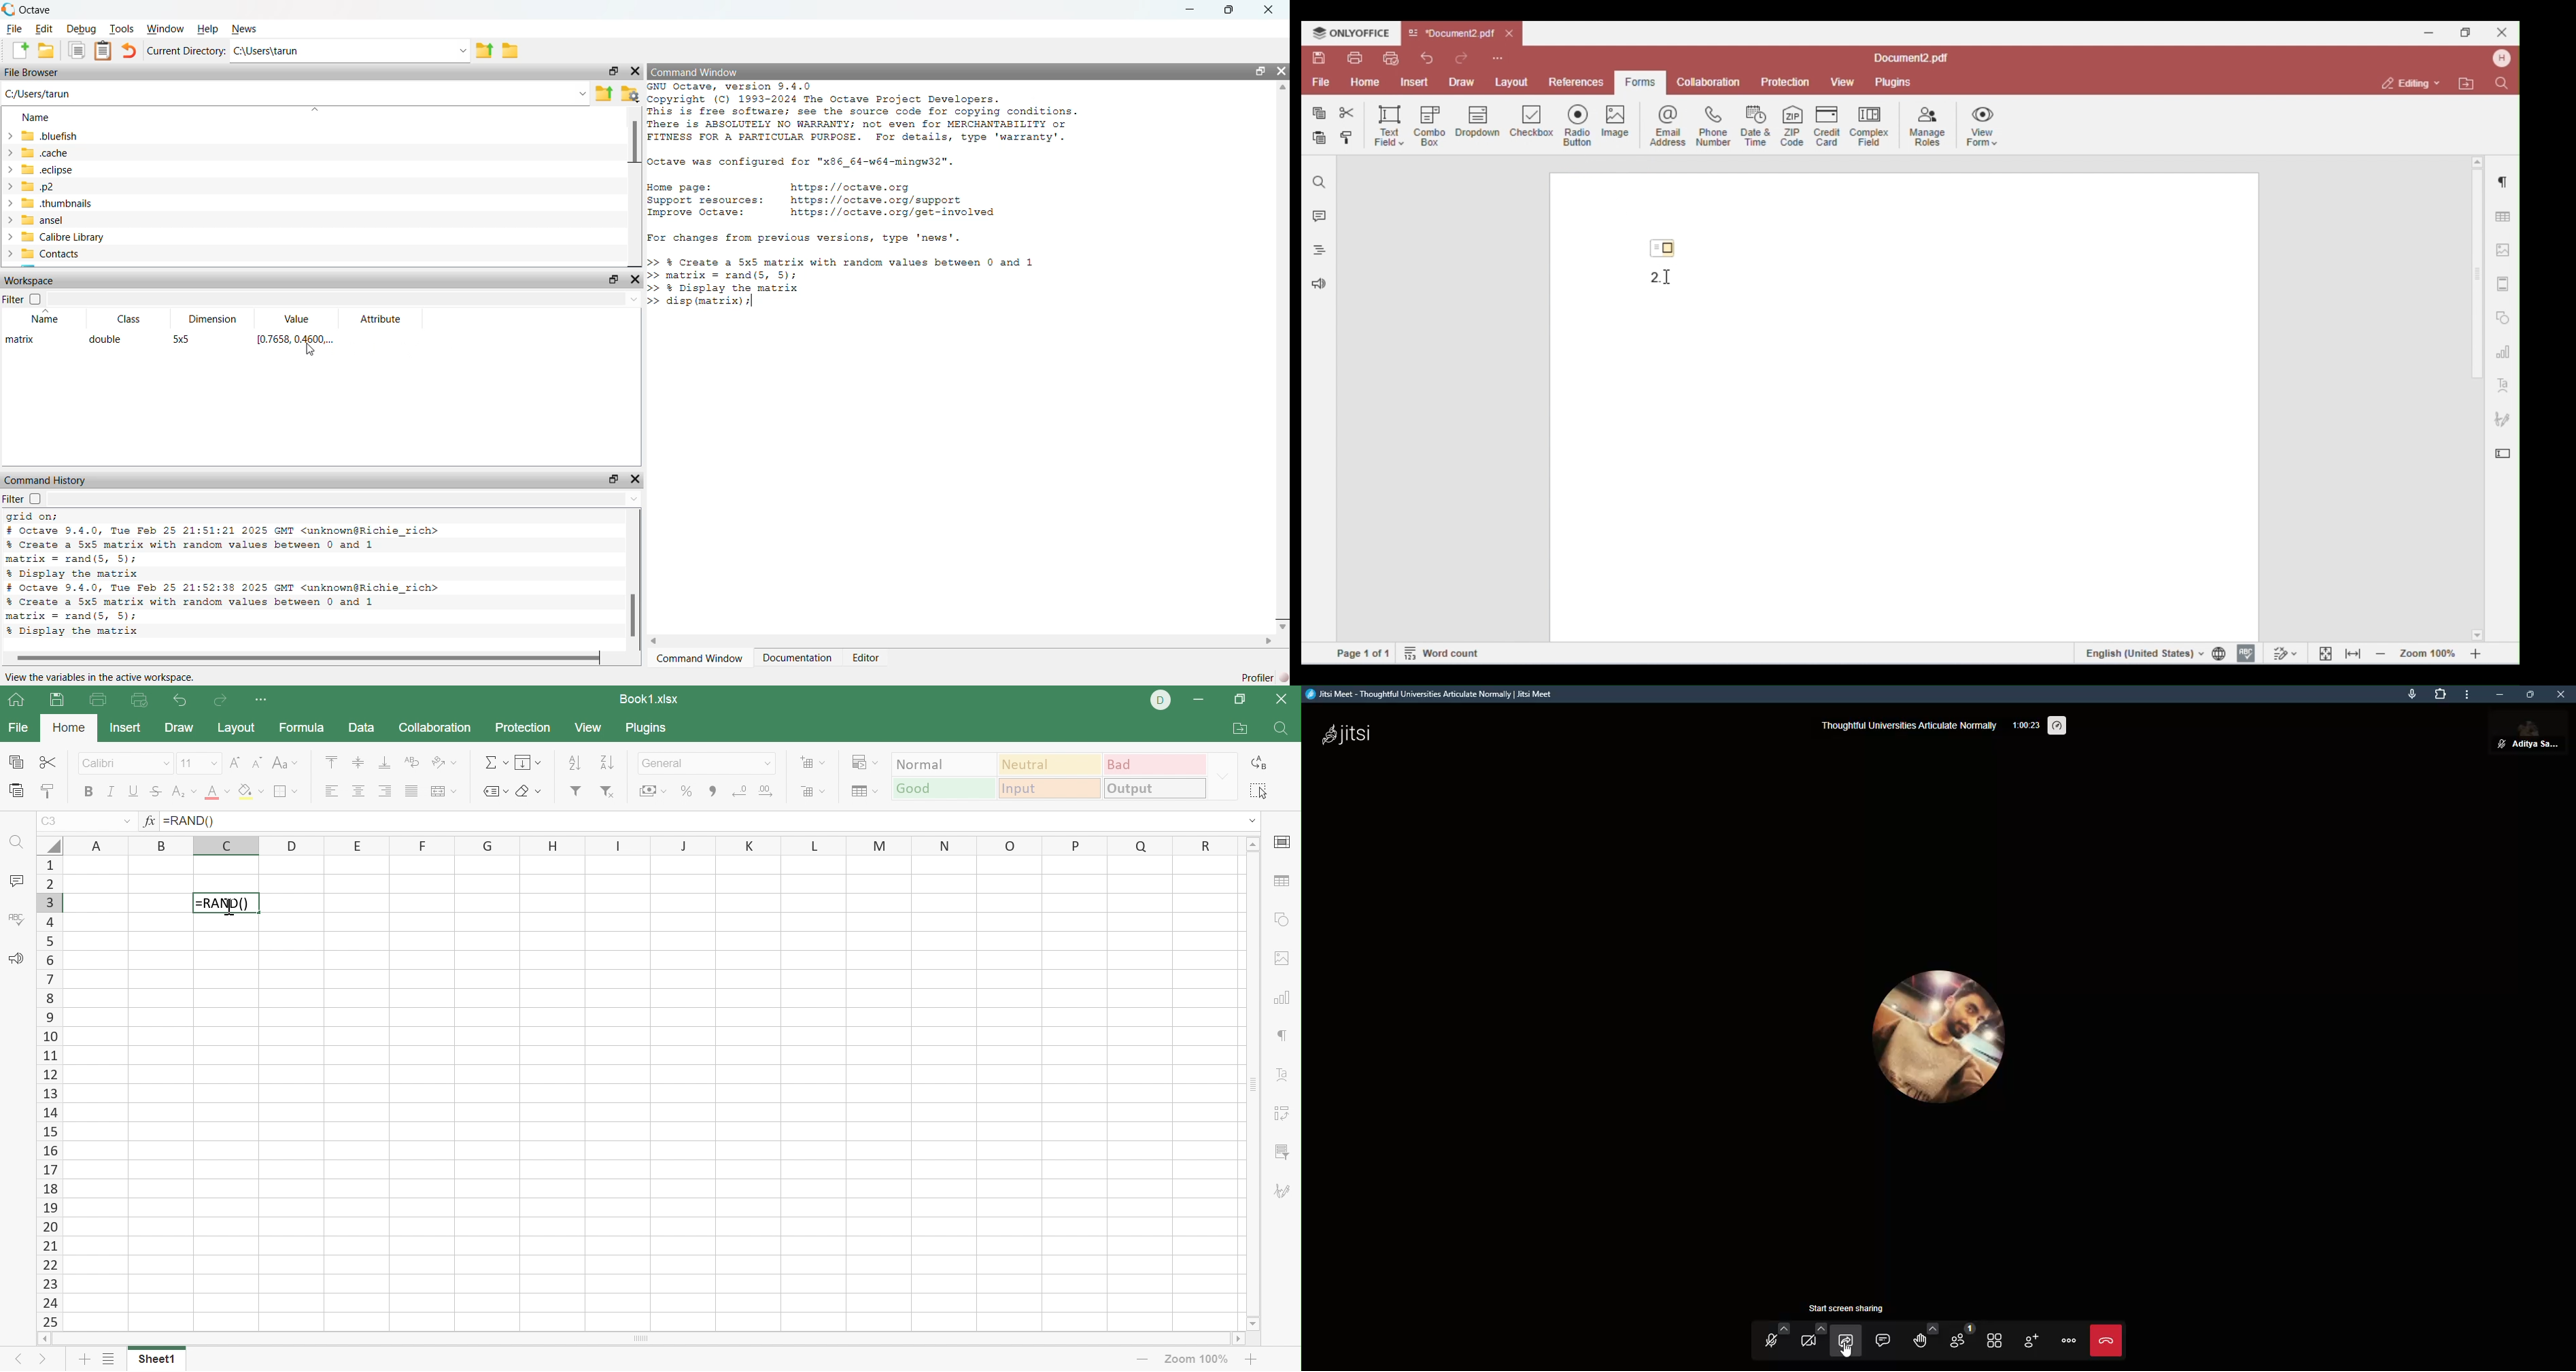  What do you see at coordinates (443, 762) in the screenshot?
I see `Orientation` at bounding box center [443, 762].